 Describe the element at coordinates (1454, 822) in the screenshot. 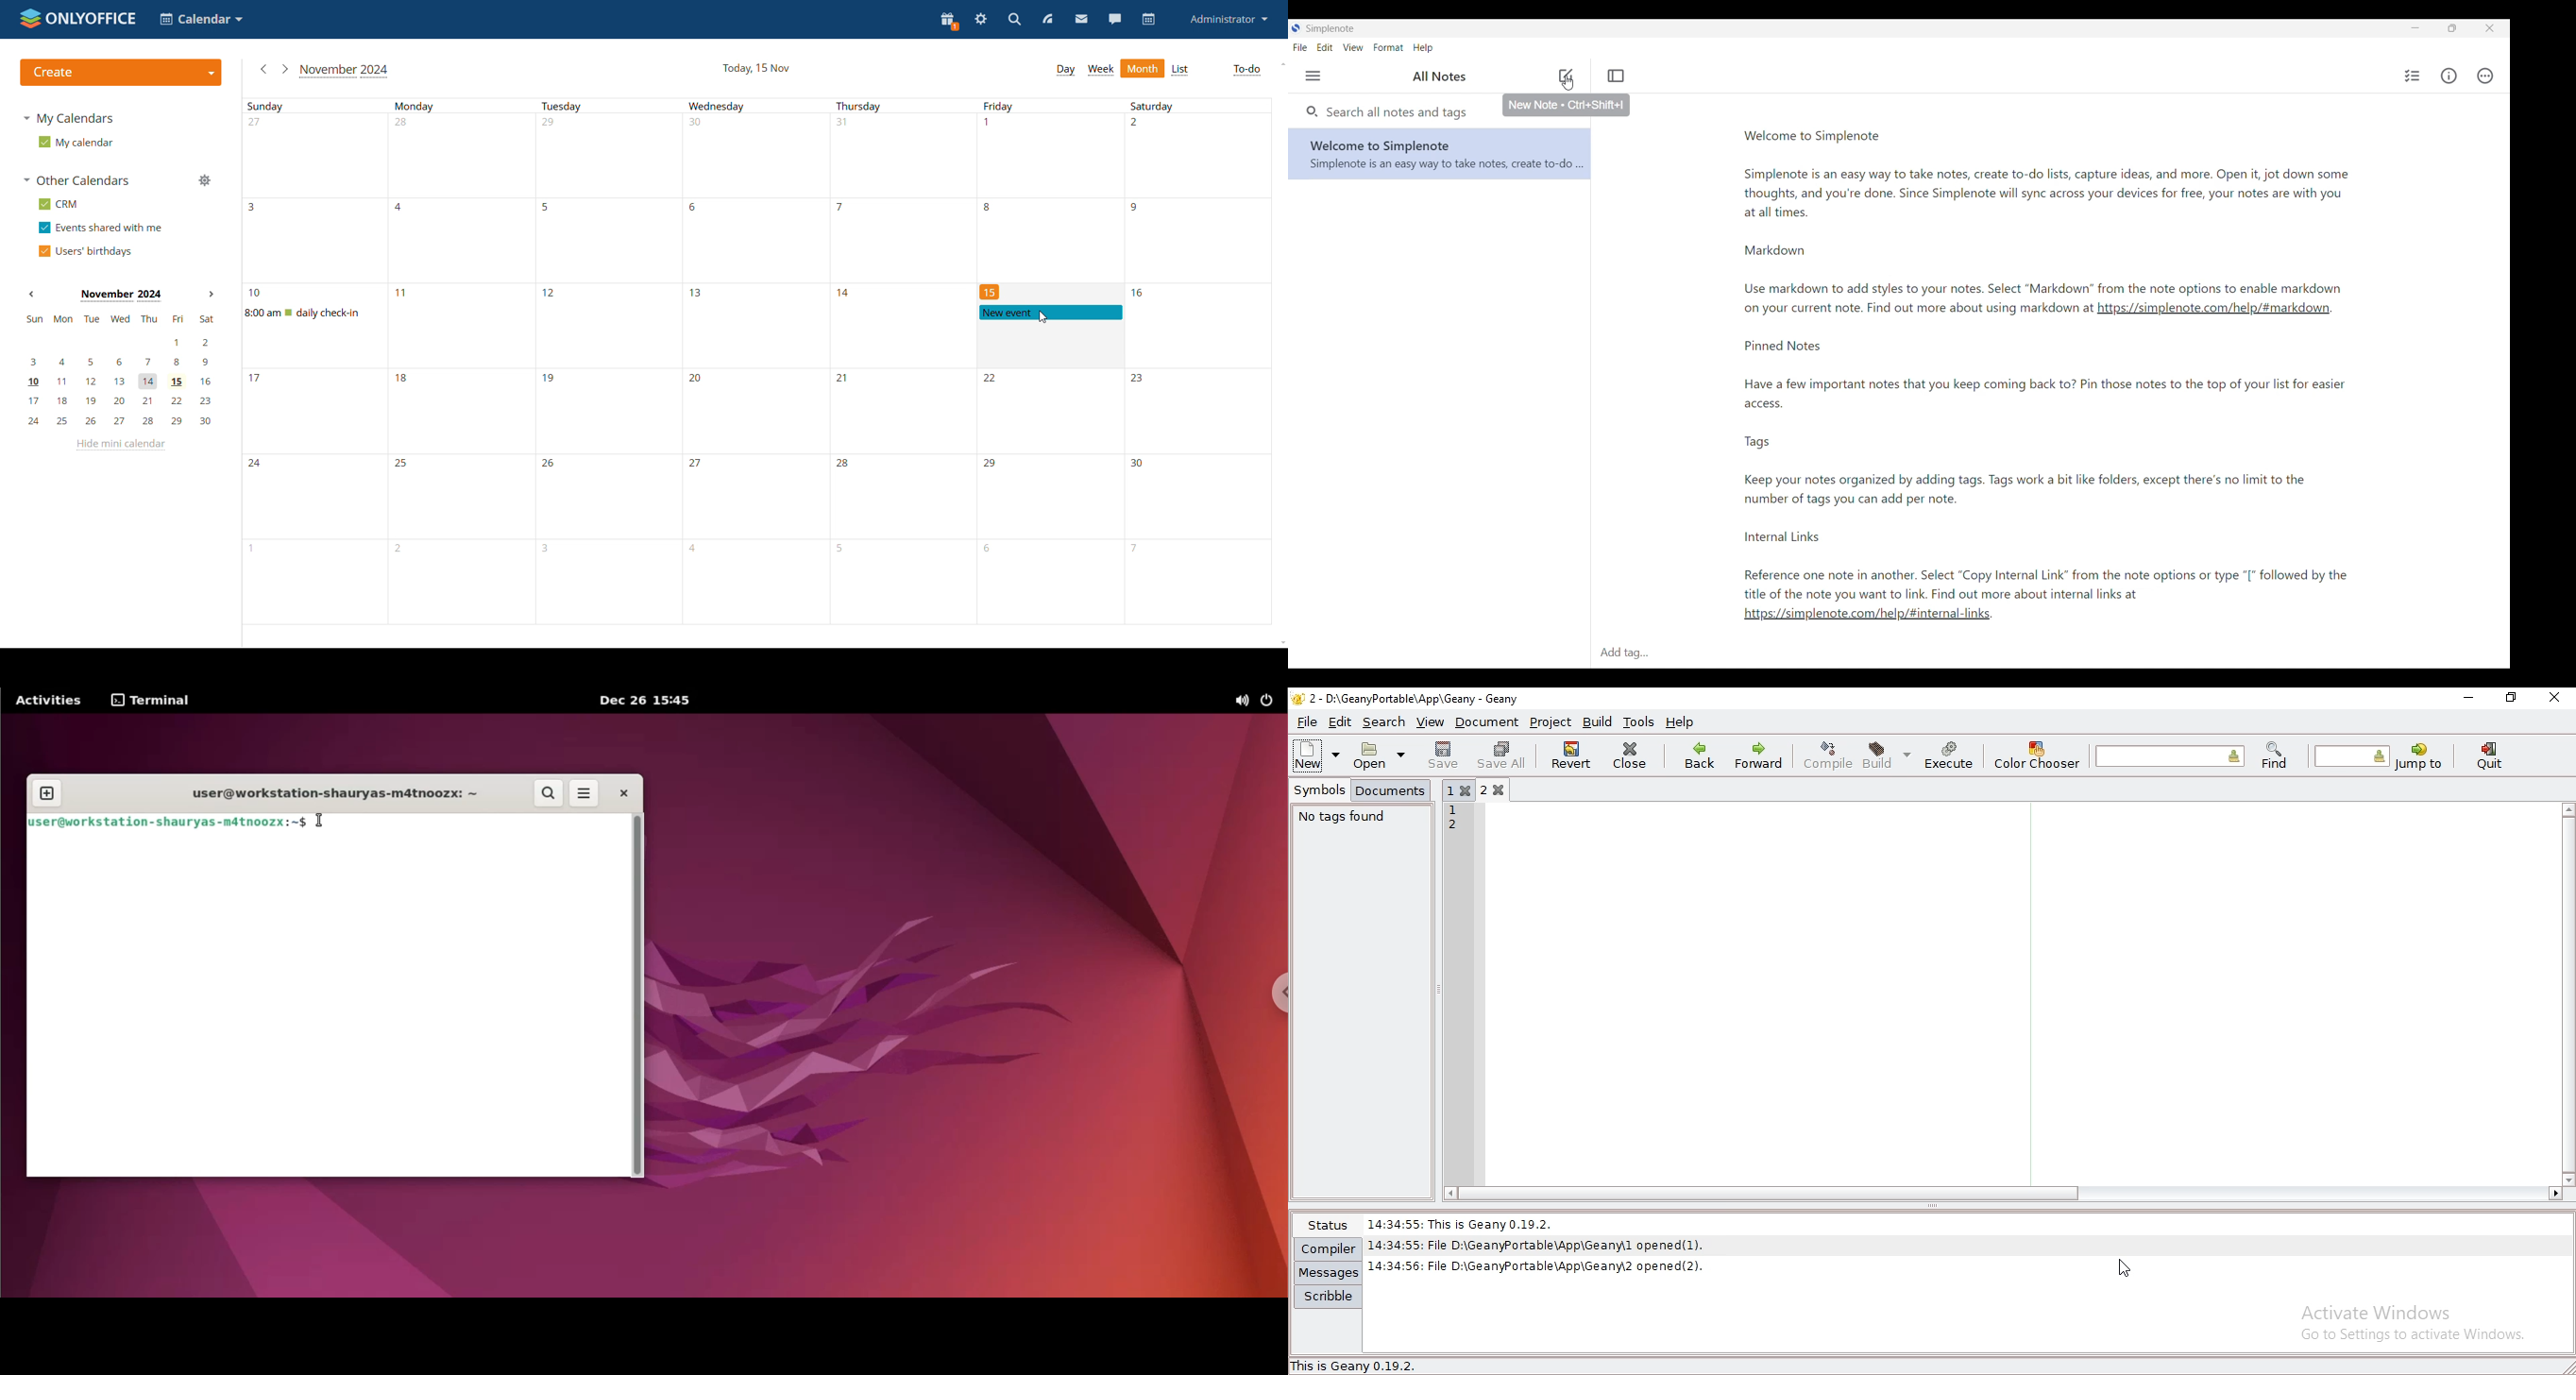

I see `12` at that location.